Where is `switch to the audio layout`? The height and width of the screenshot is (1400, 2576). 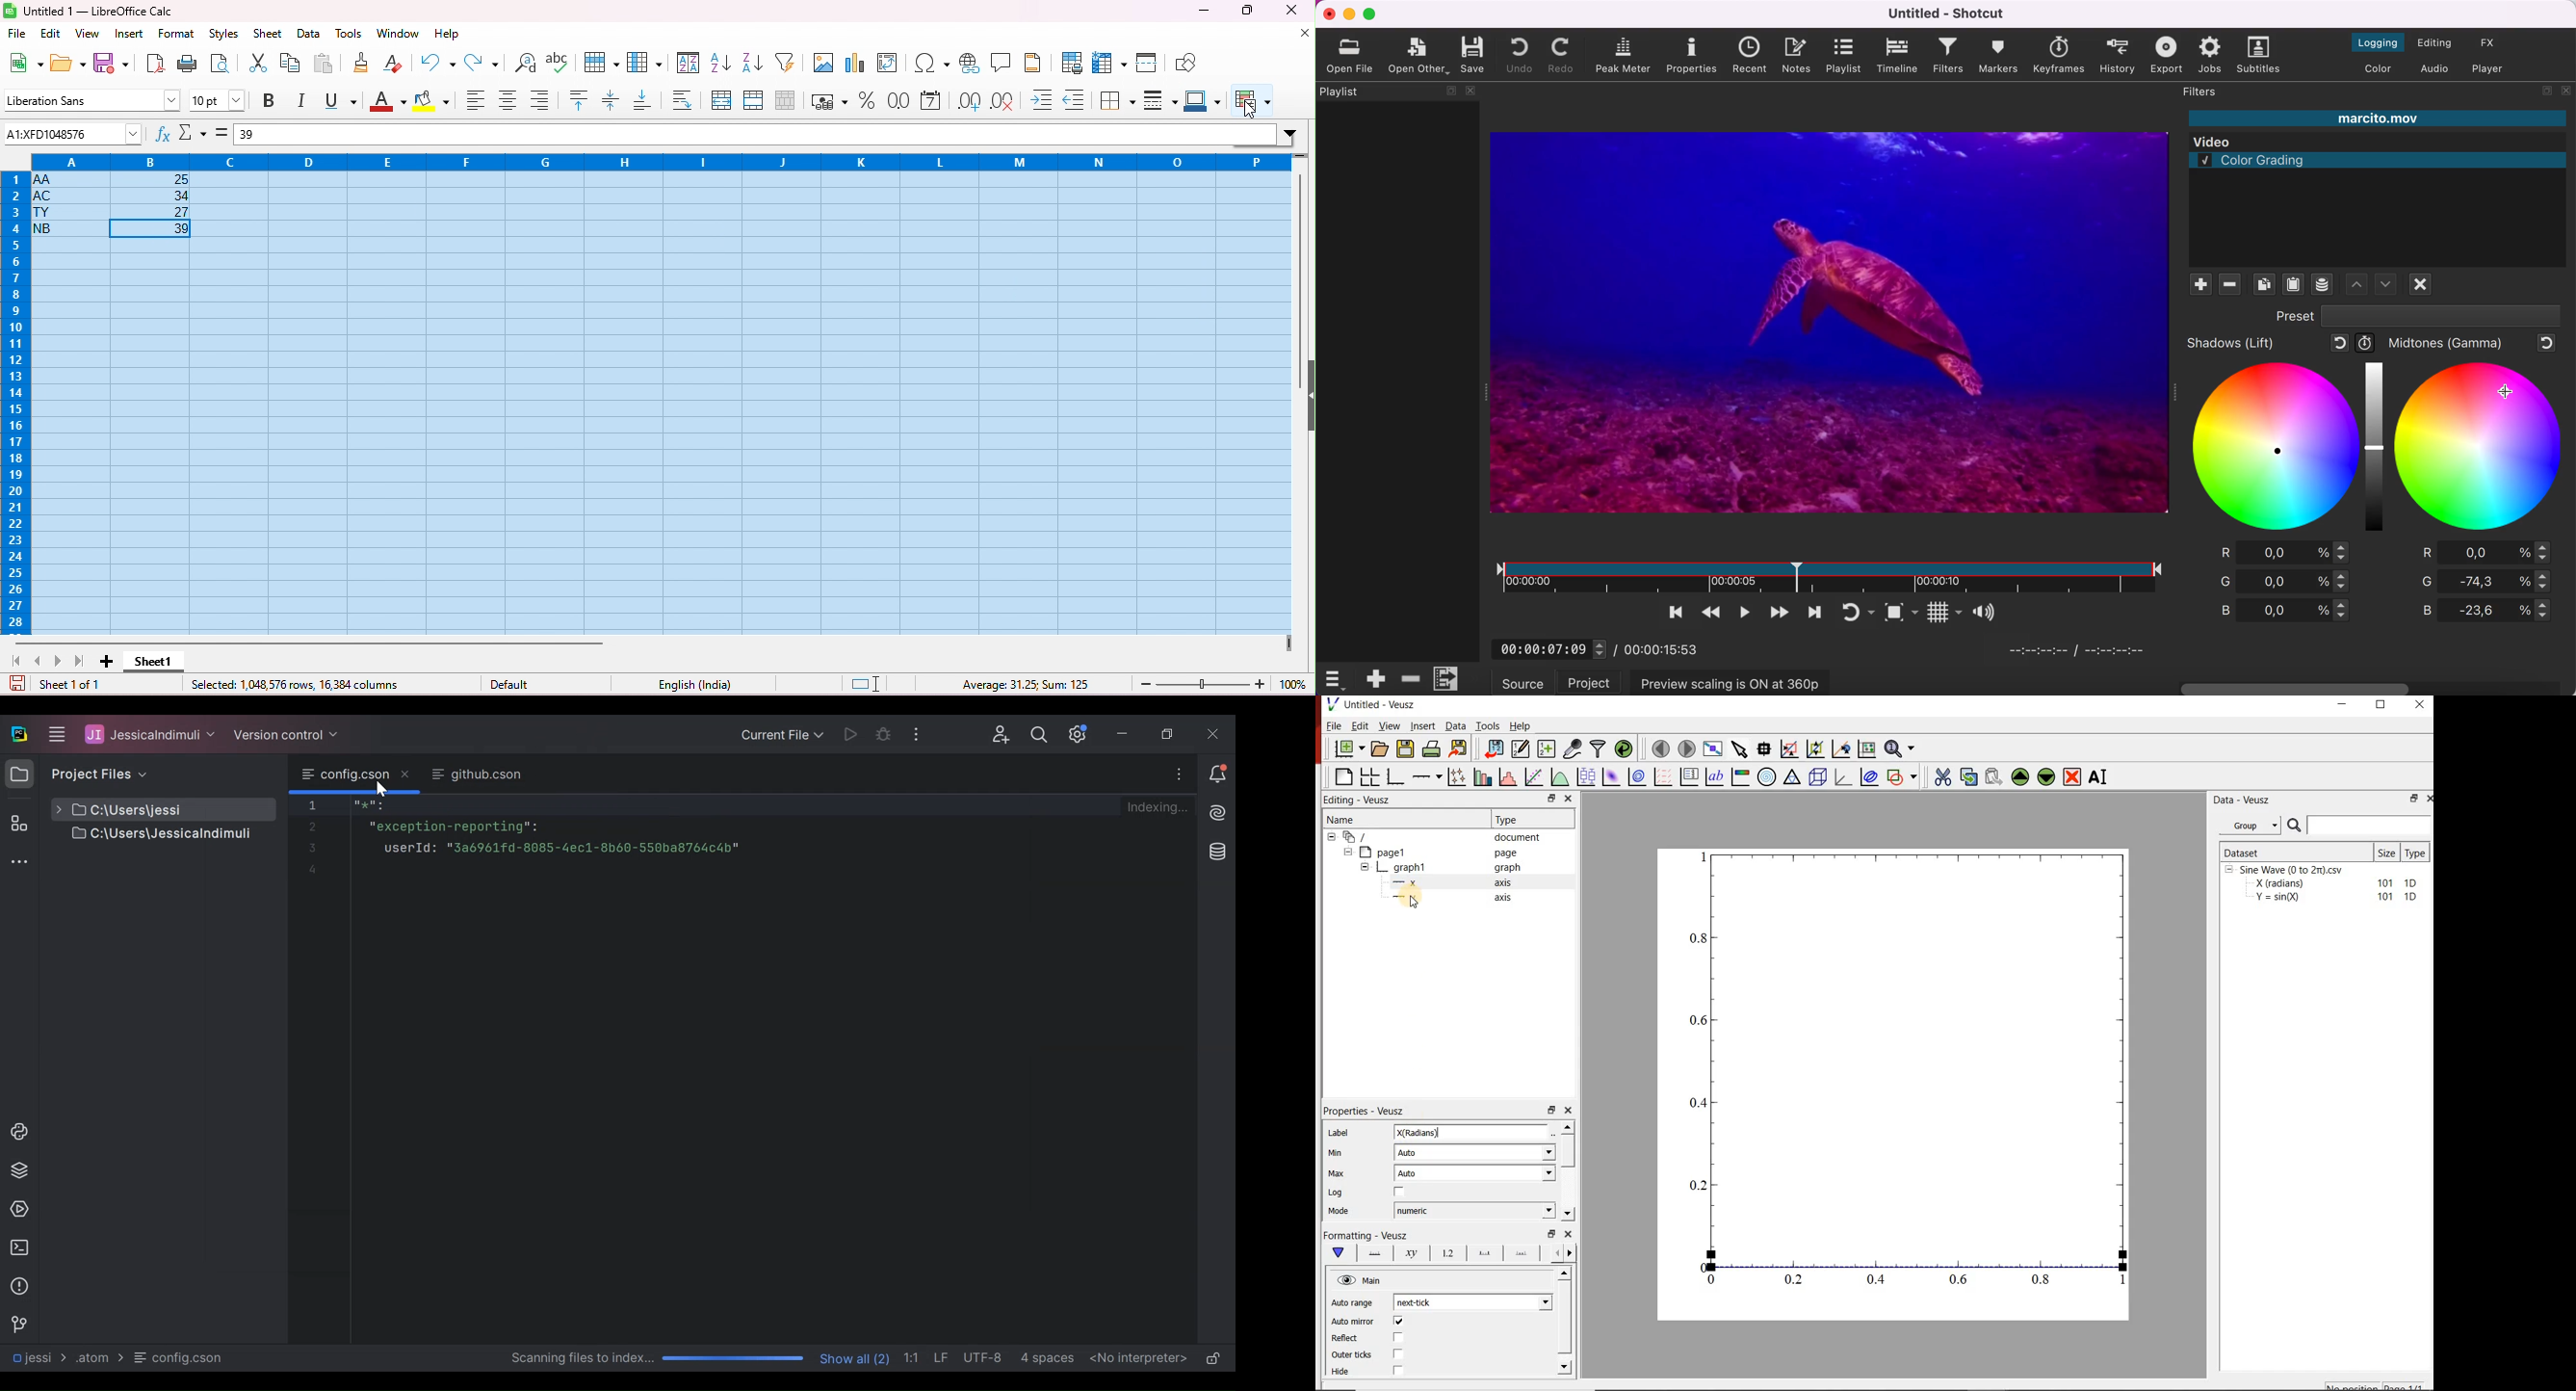
switch to the audio layout is located at coordinates (2436, 69).